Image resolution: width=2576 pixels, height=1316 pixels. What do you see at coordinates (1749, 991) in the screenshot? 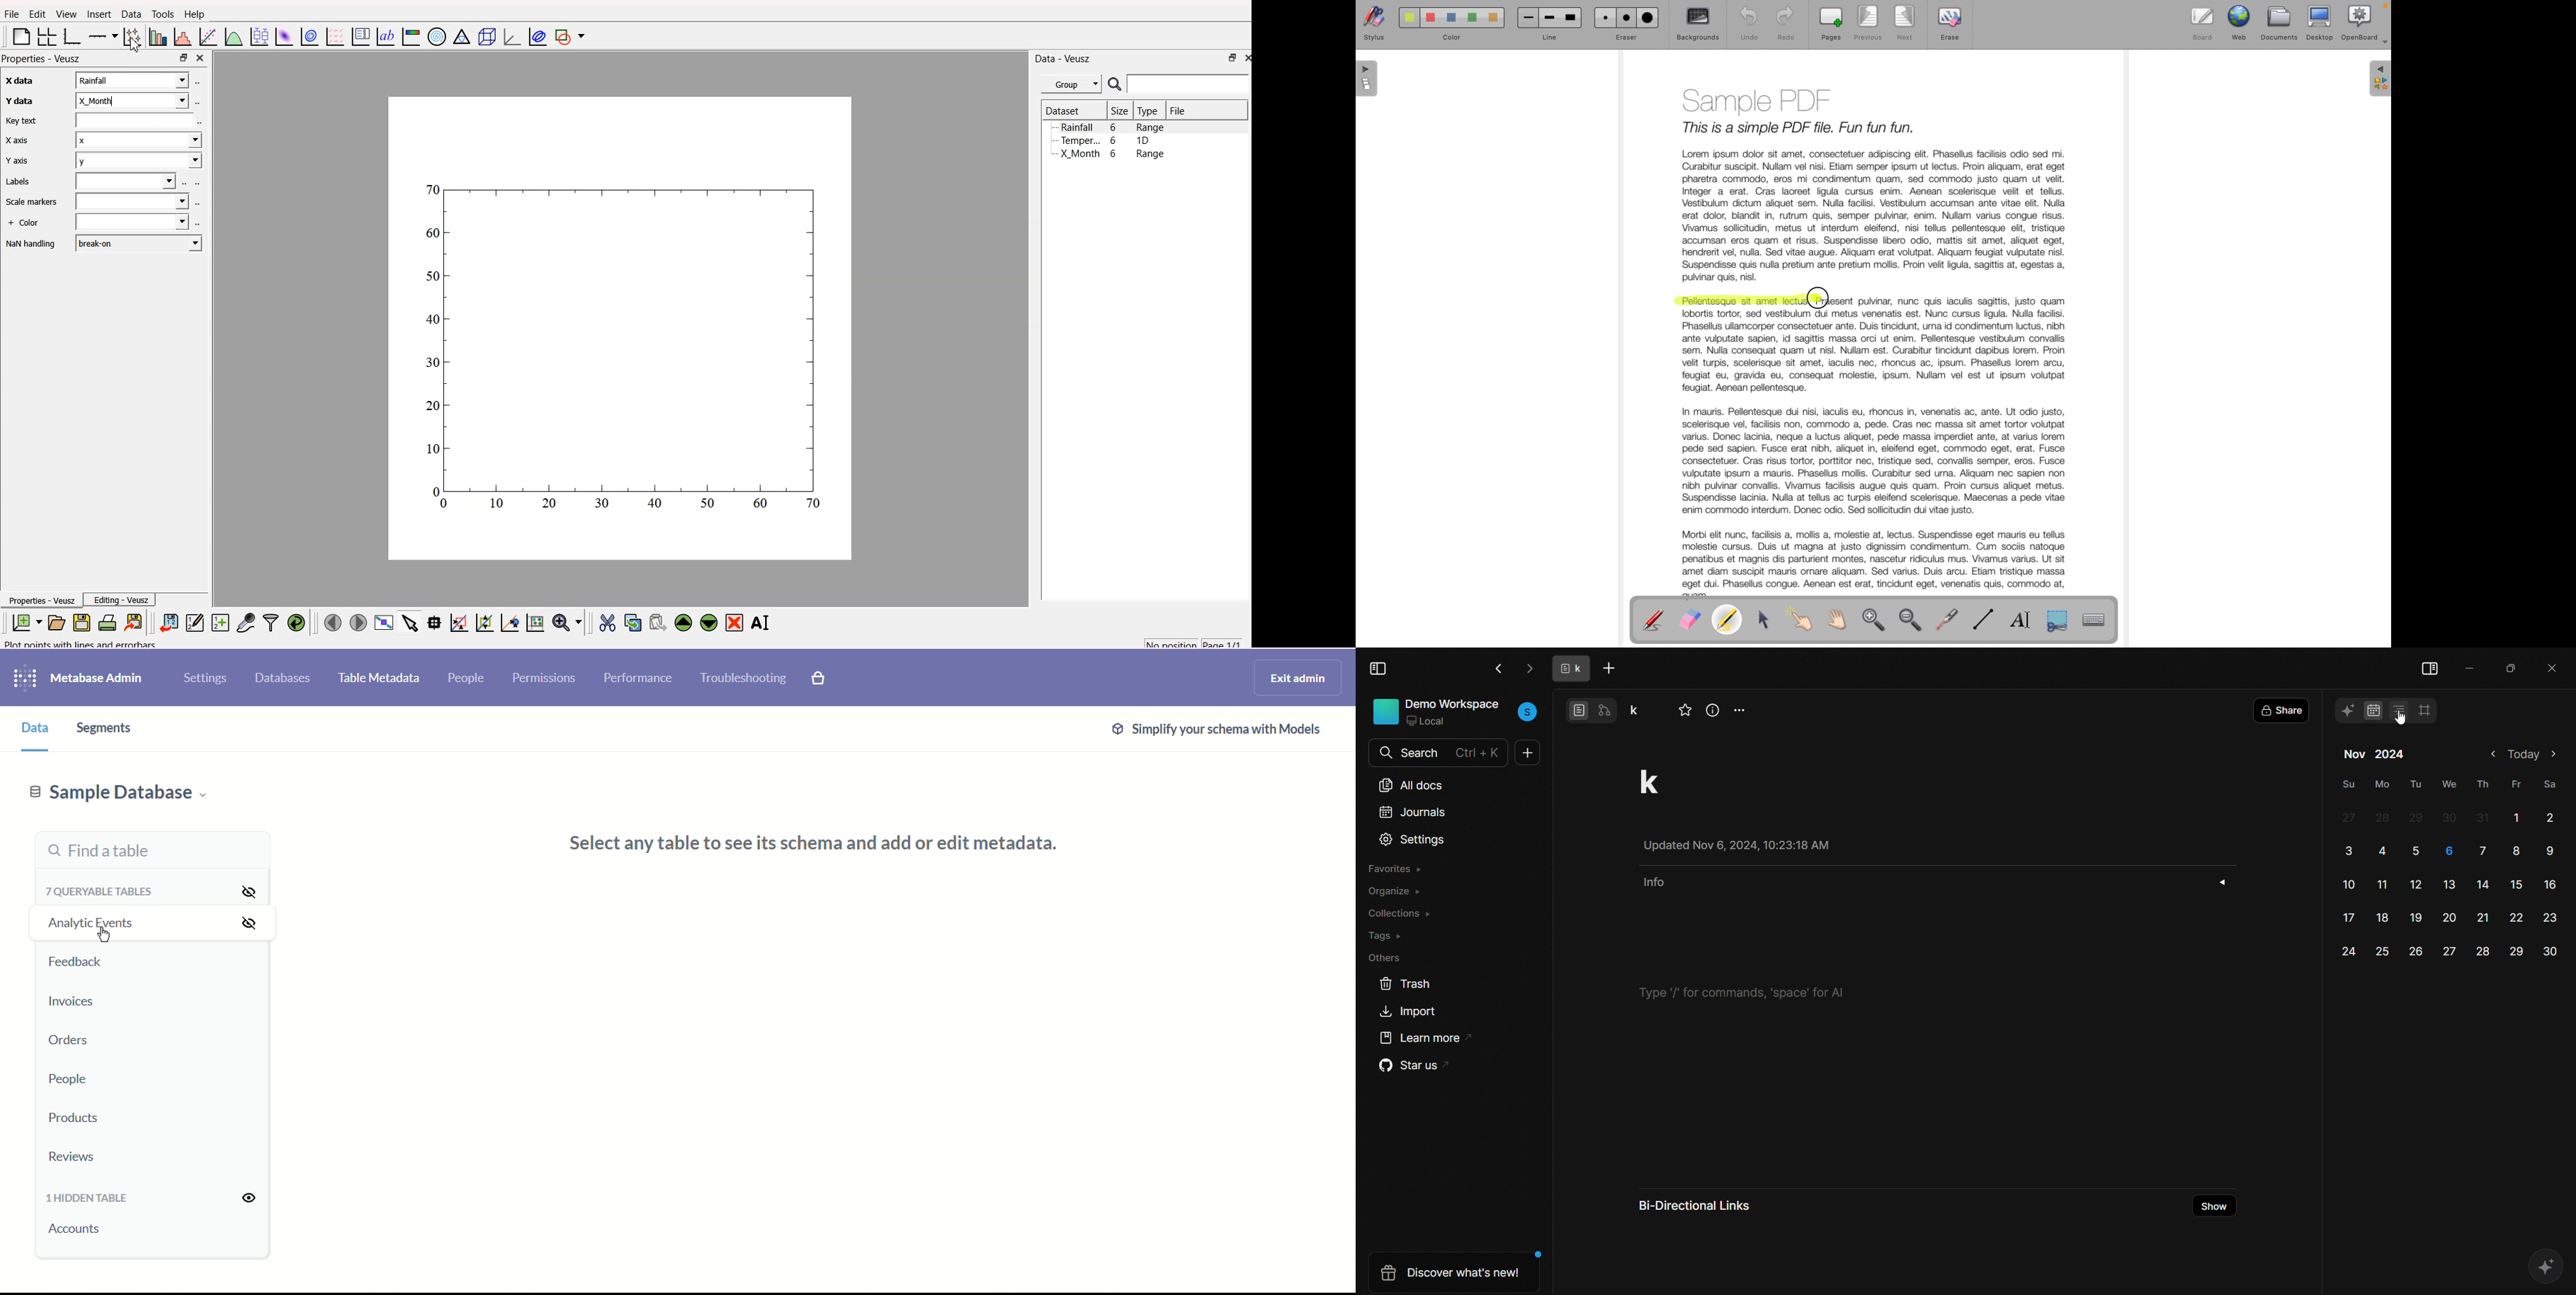
I see `type '/' for commands, 'space'' for ai` at bounding box center [1749, 991].